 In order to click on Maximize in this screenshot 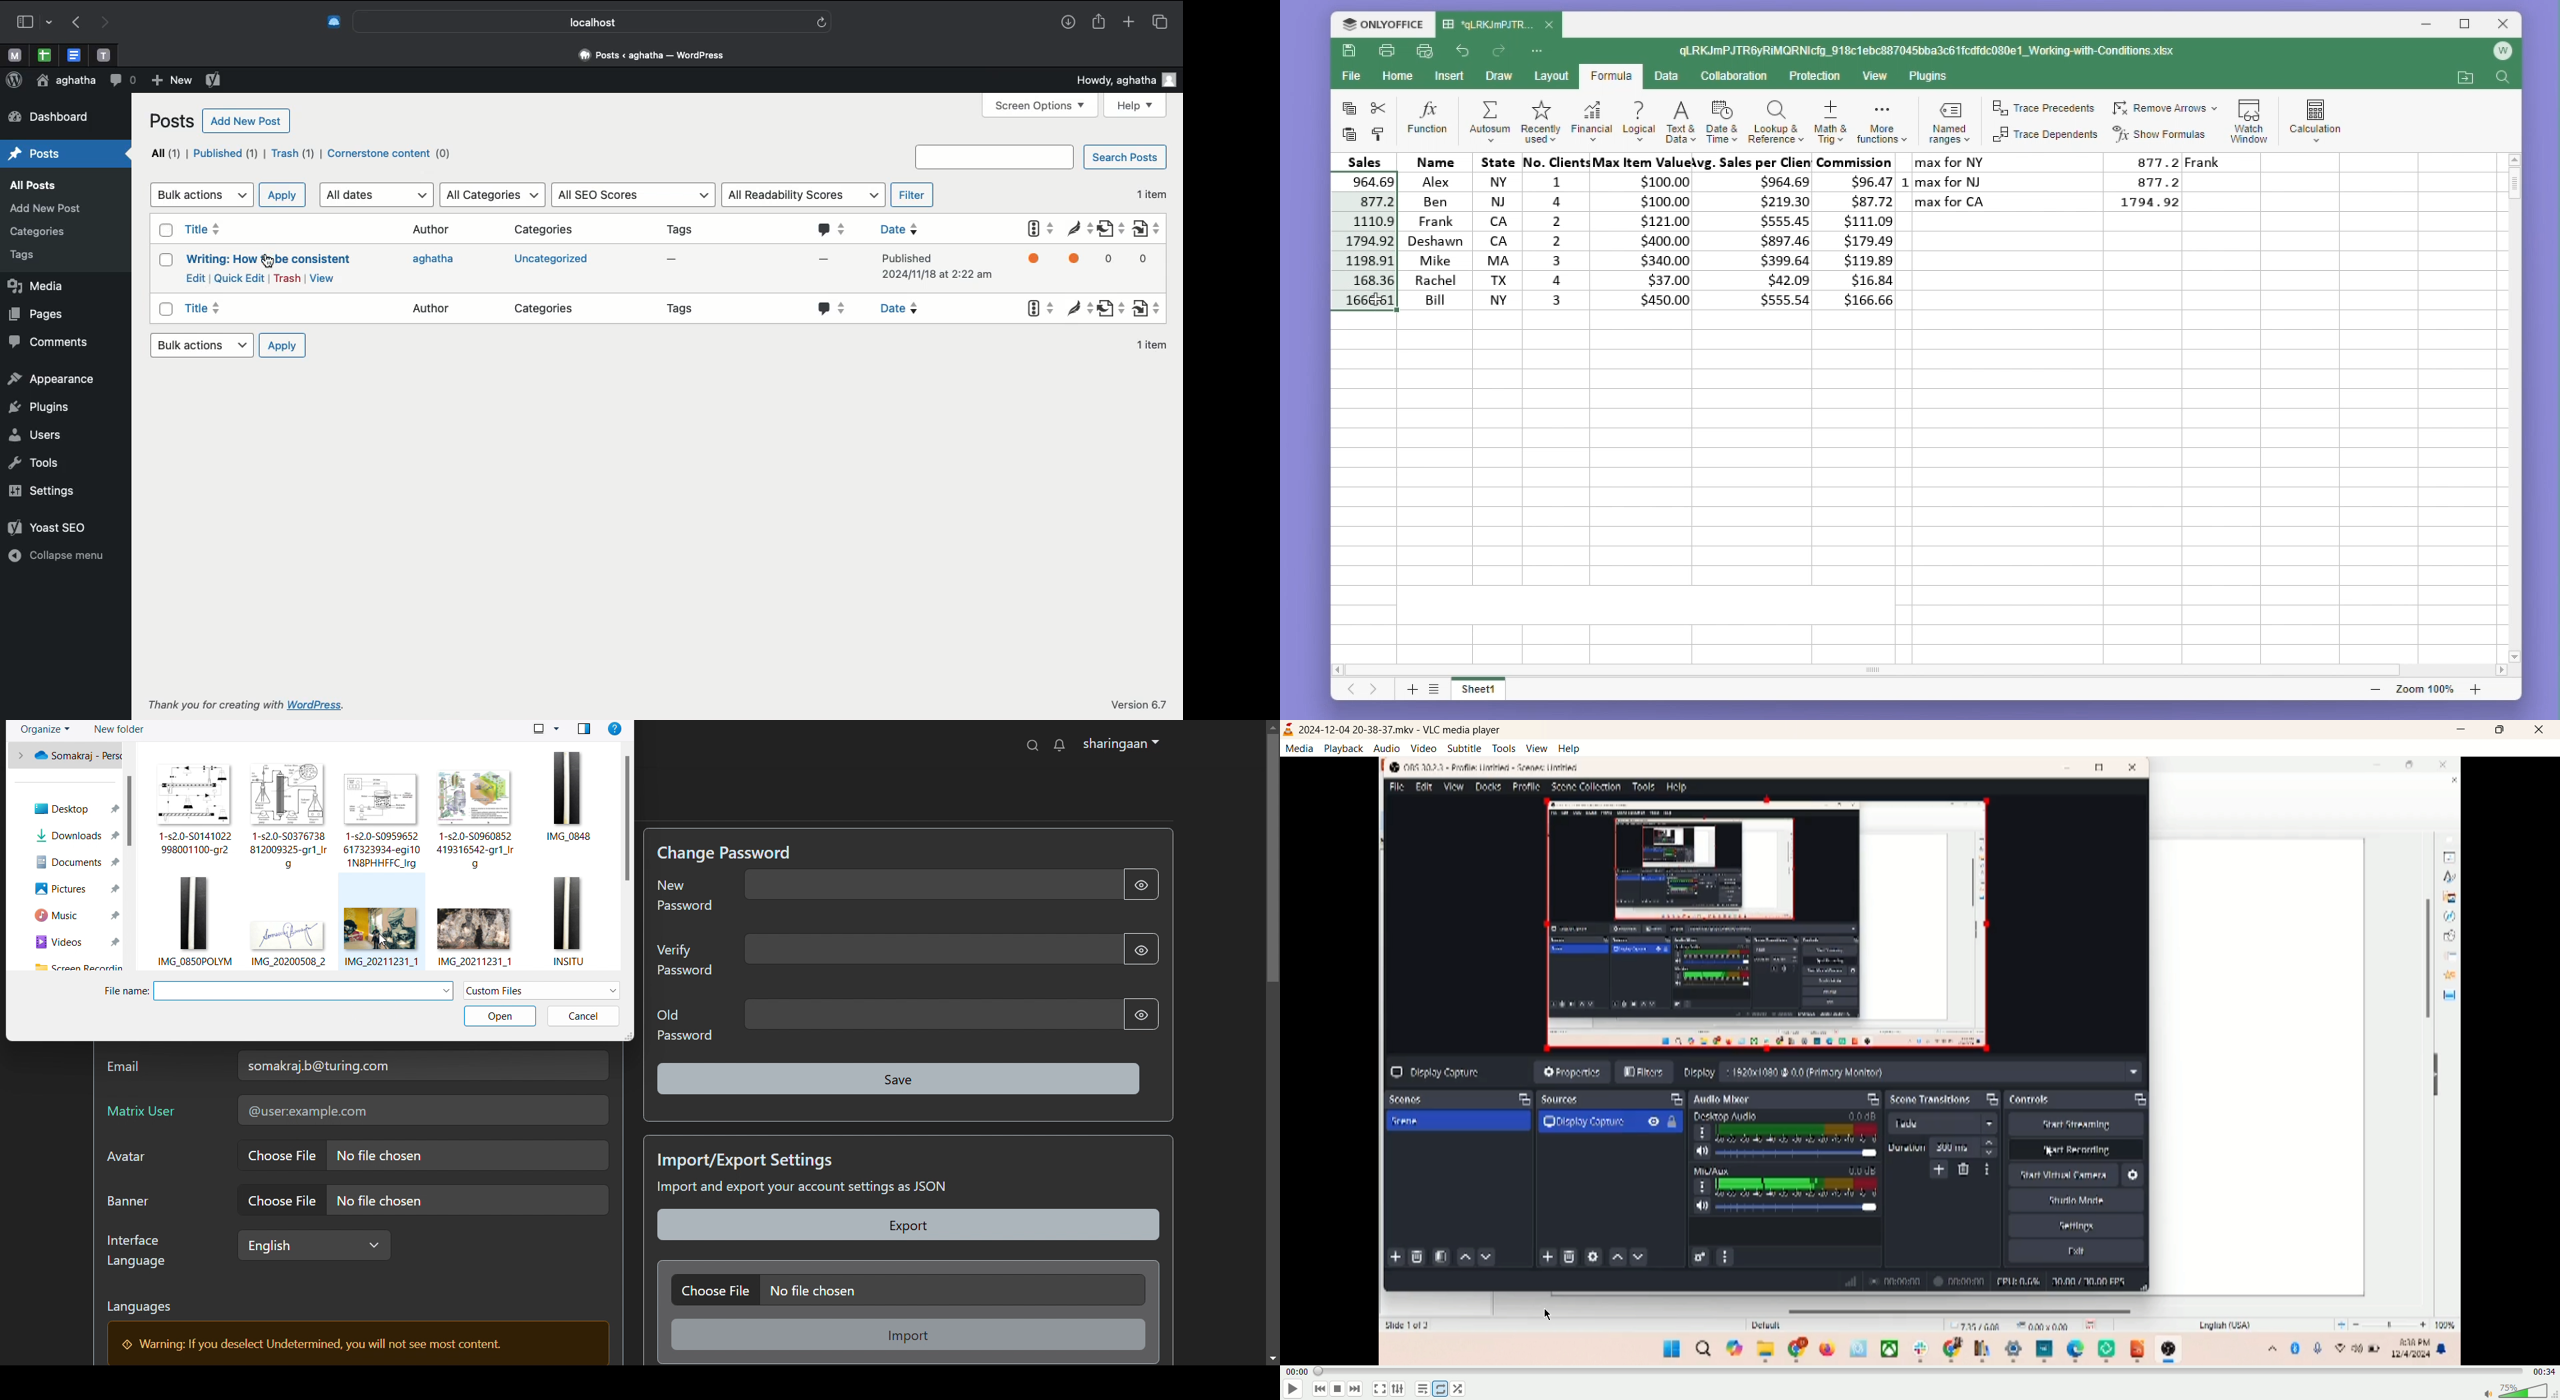, I will do `click(2461, 25)`.